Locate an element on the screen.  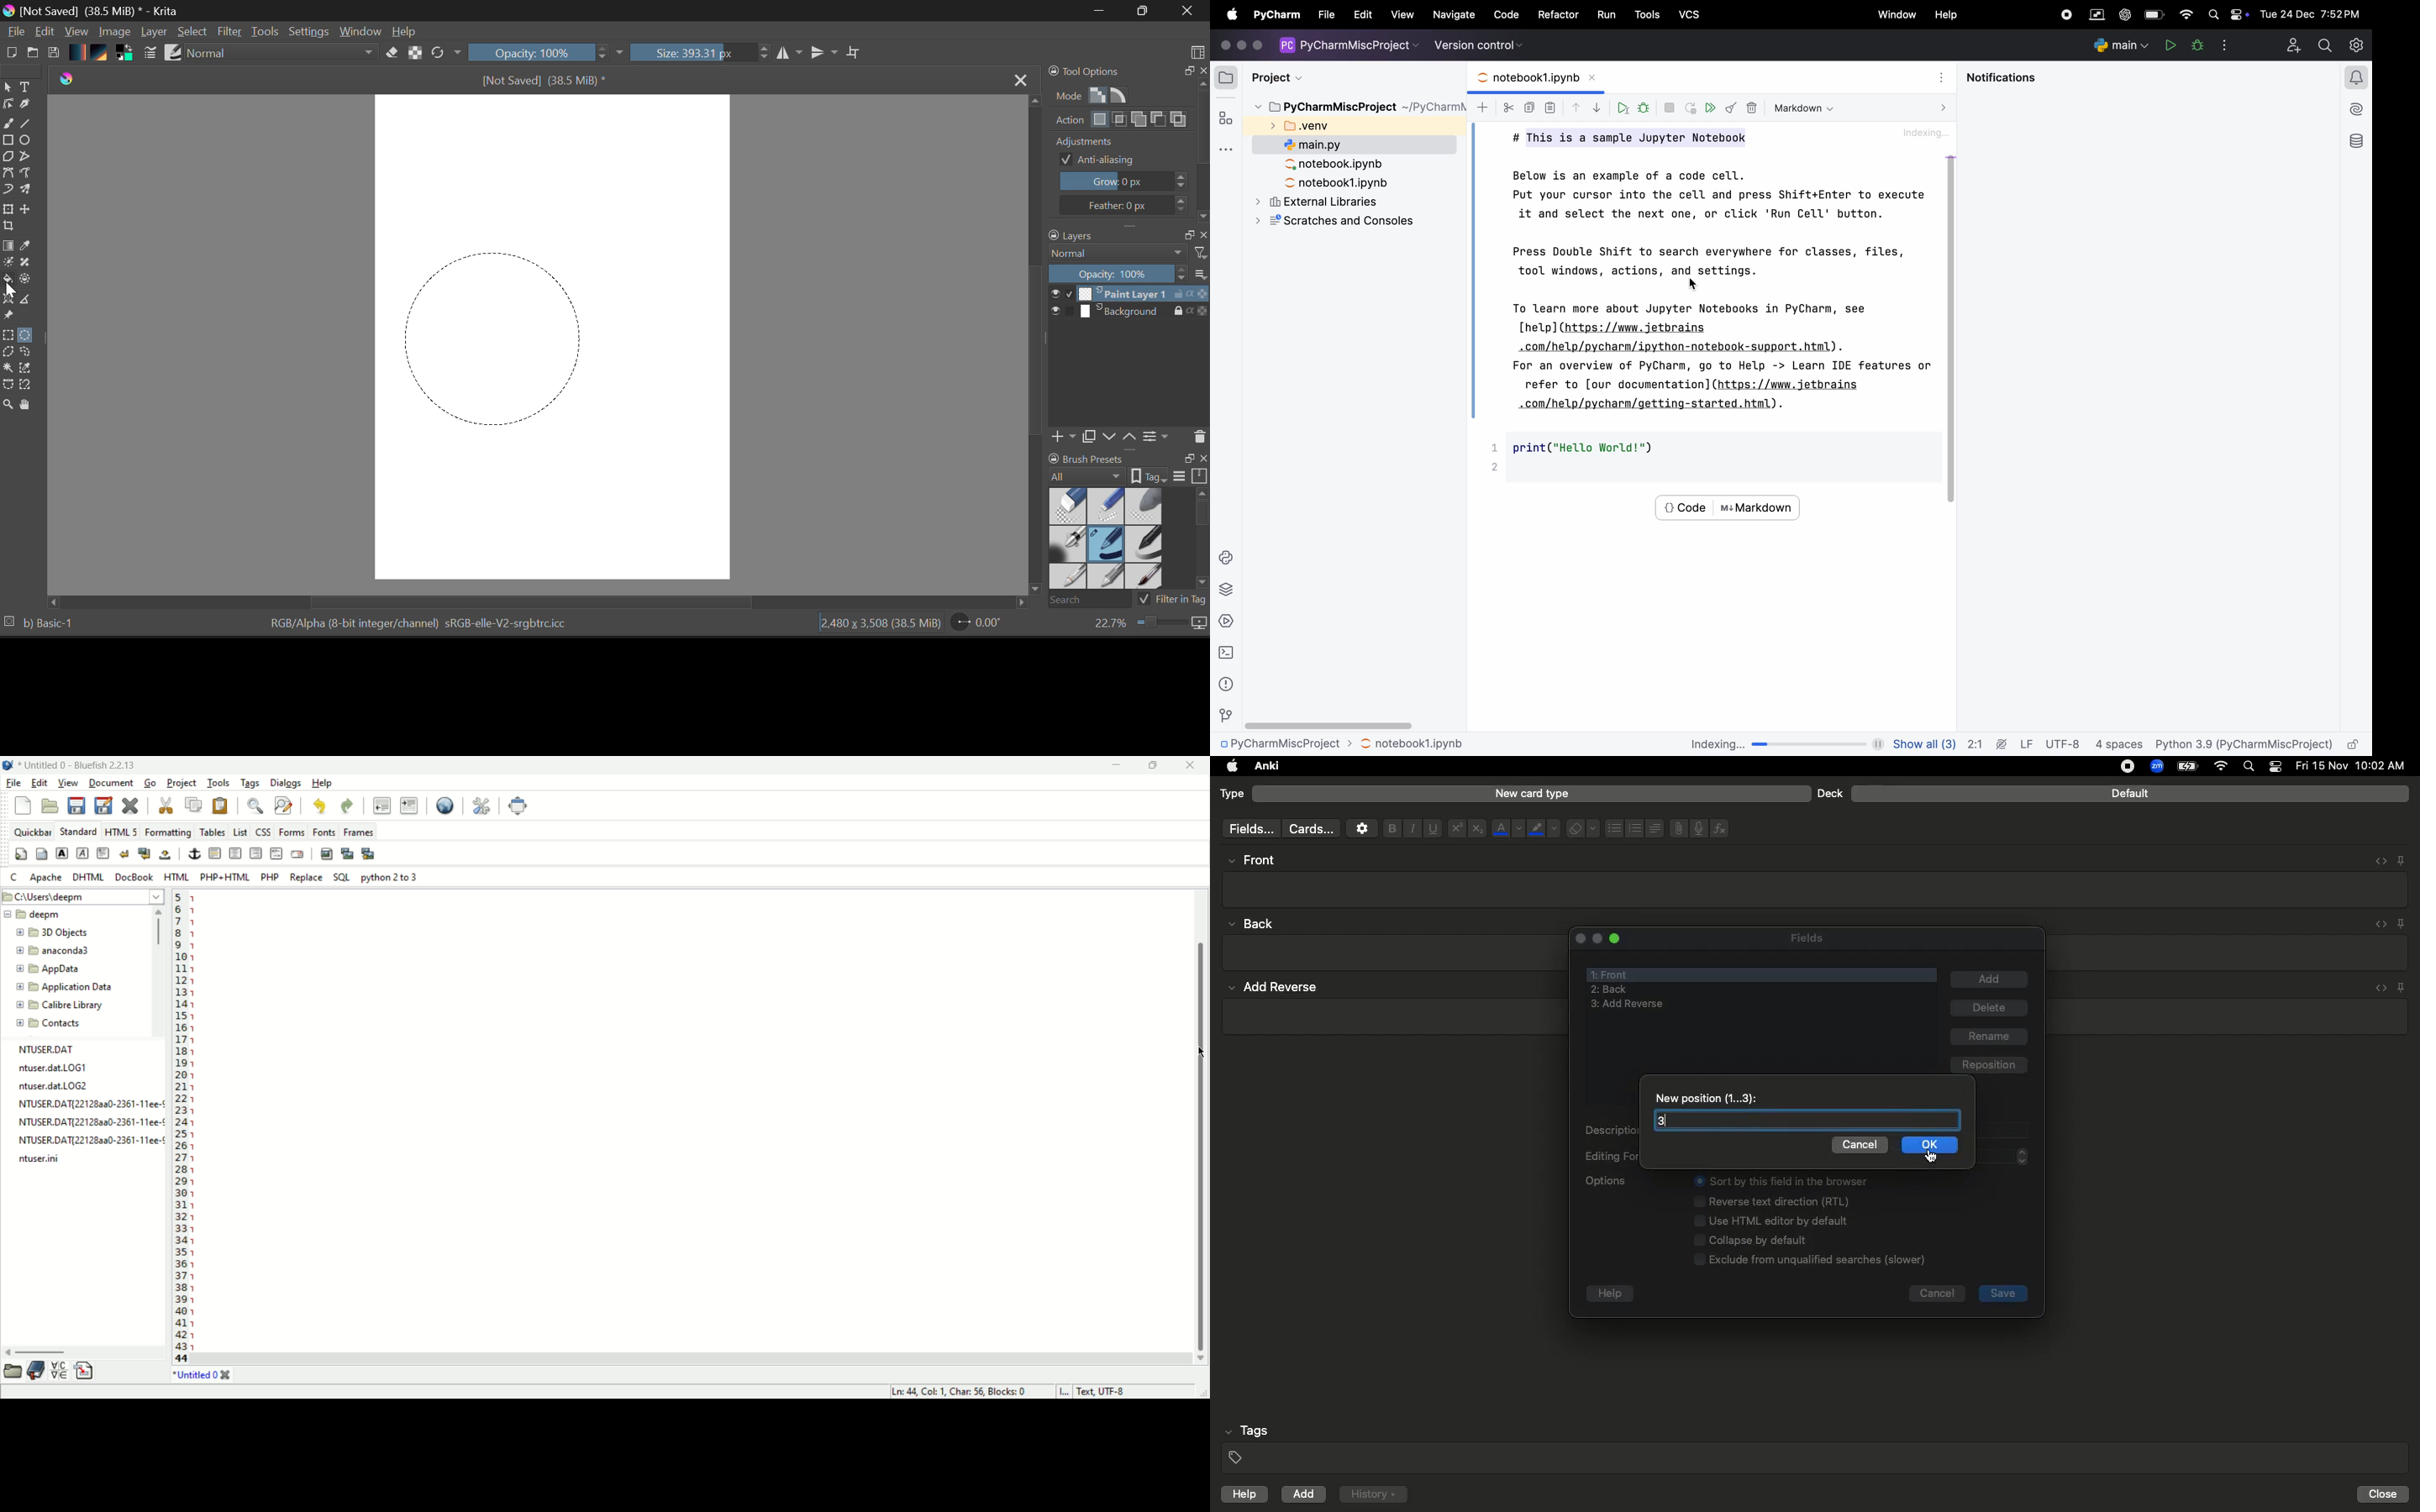
High is located at coordinates (1257, 860).